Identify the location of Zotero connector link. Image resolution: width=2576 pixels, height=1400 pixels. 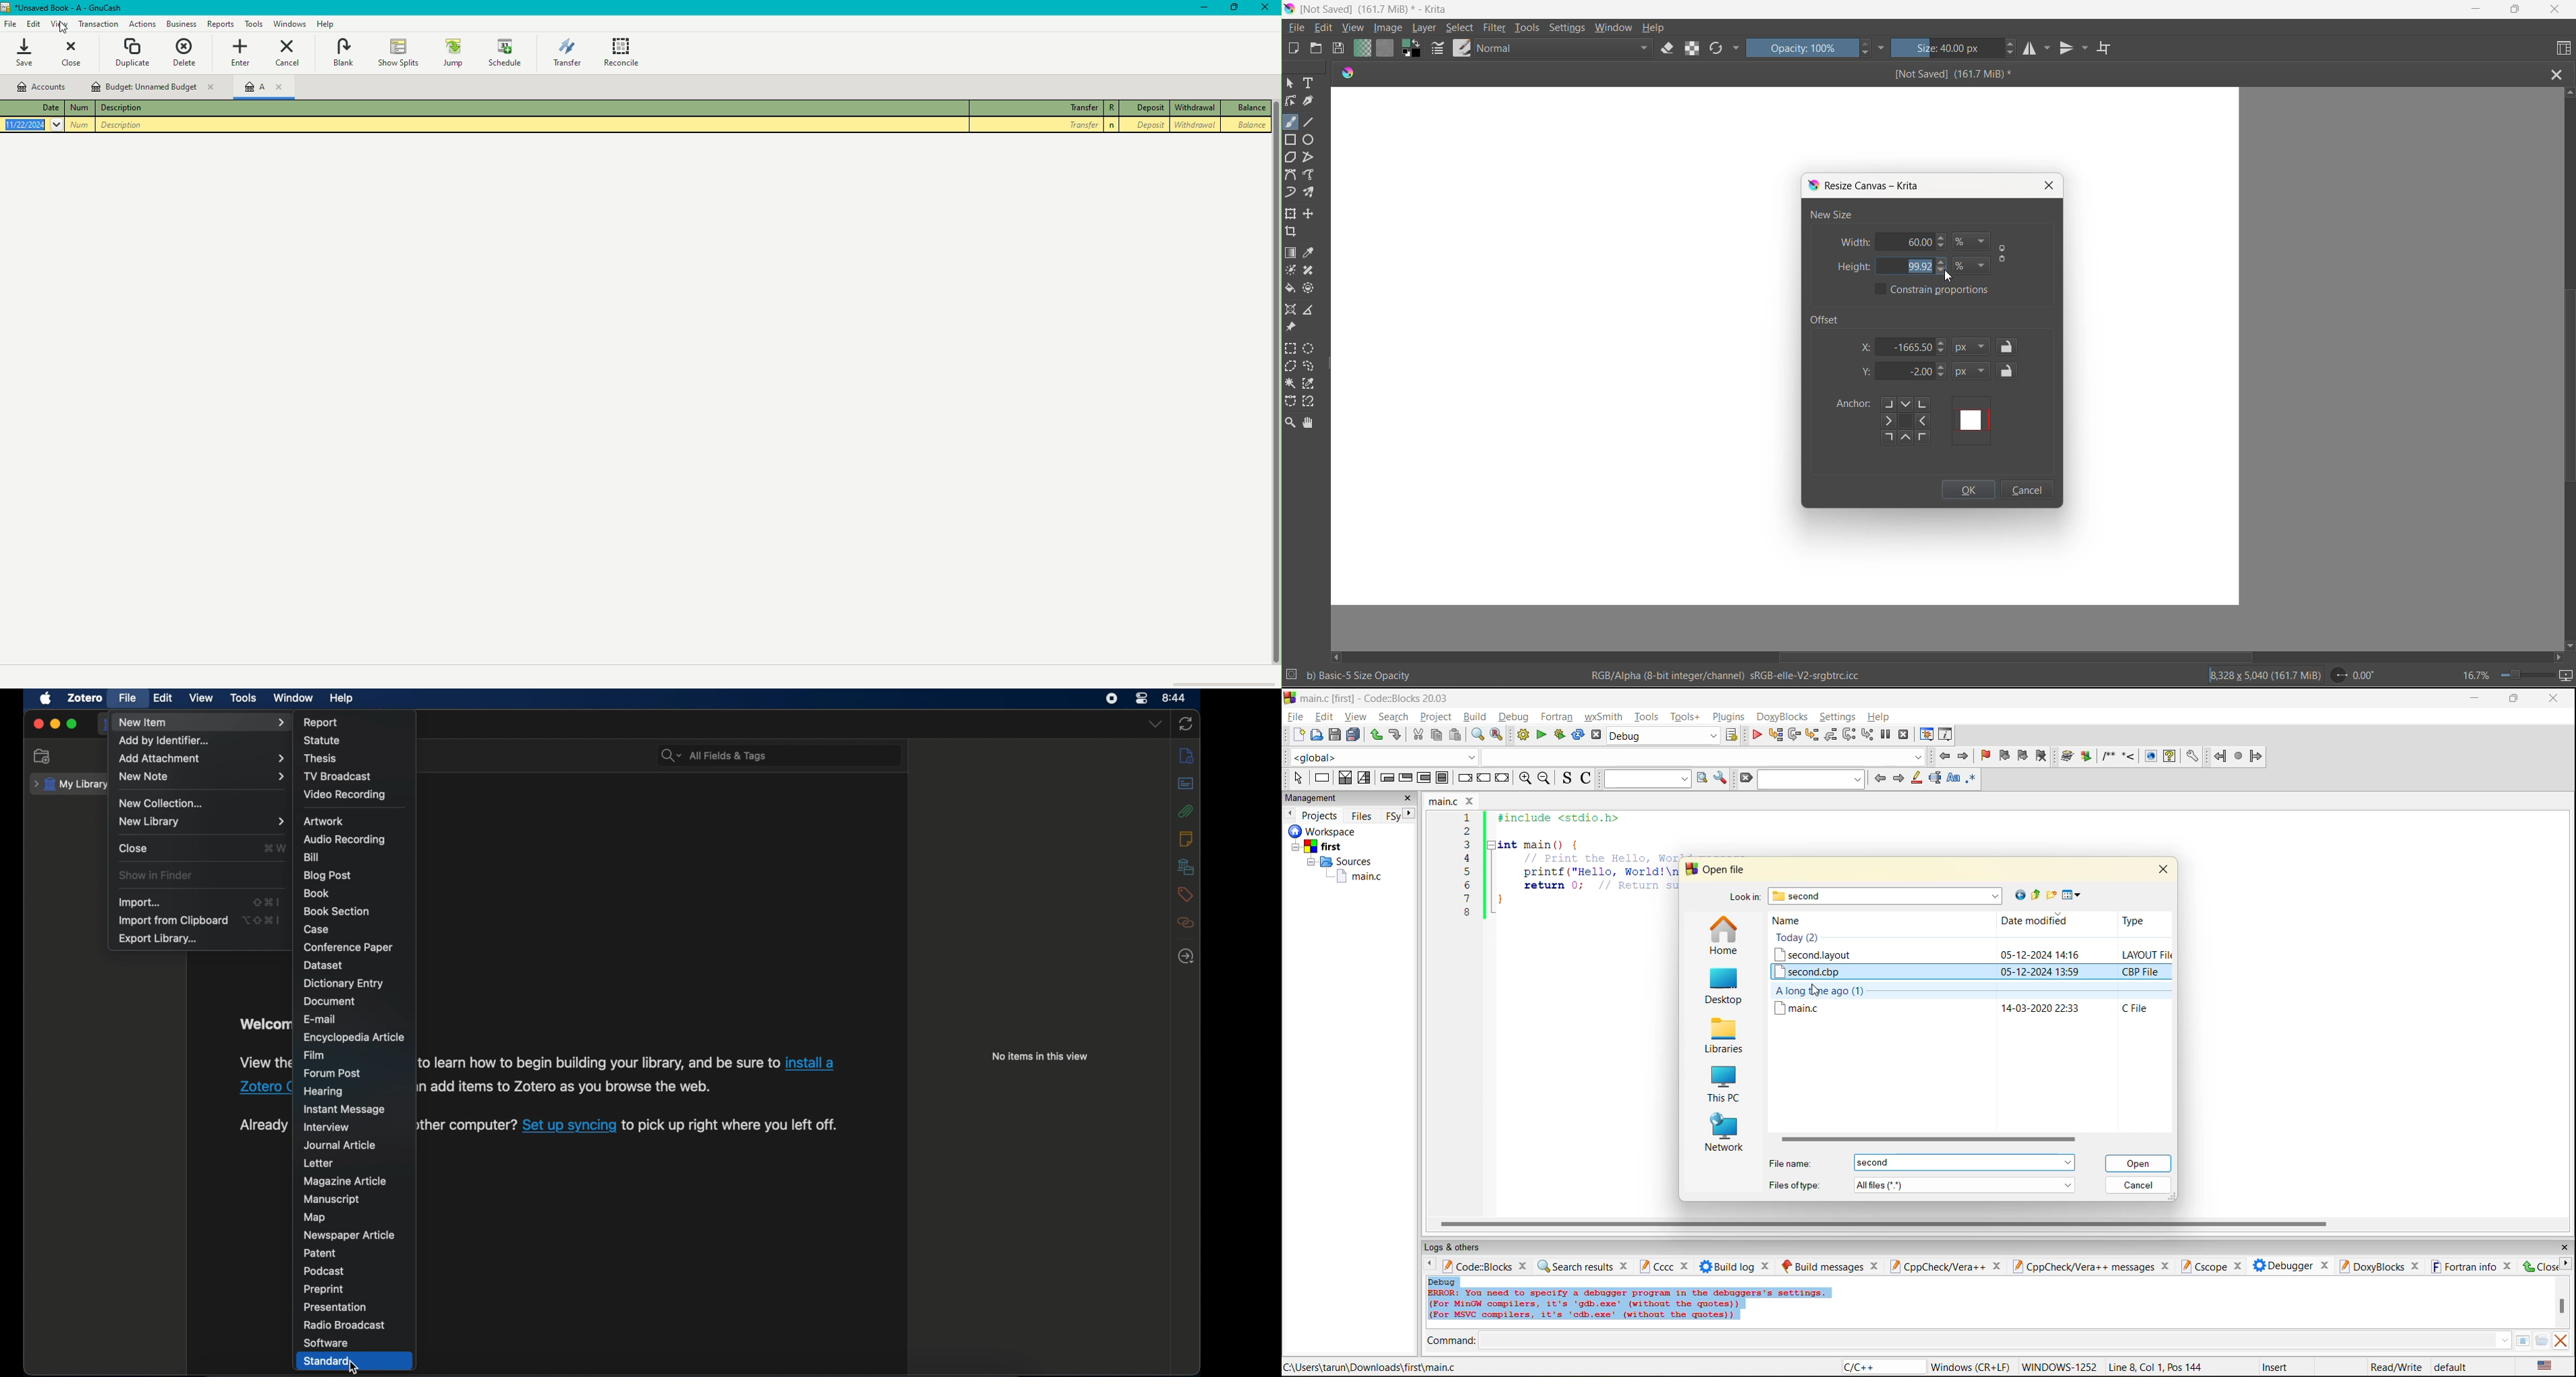
(810, 1063).